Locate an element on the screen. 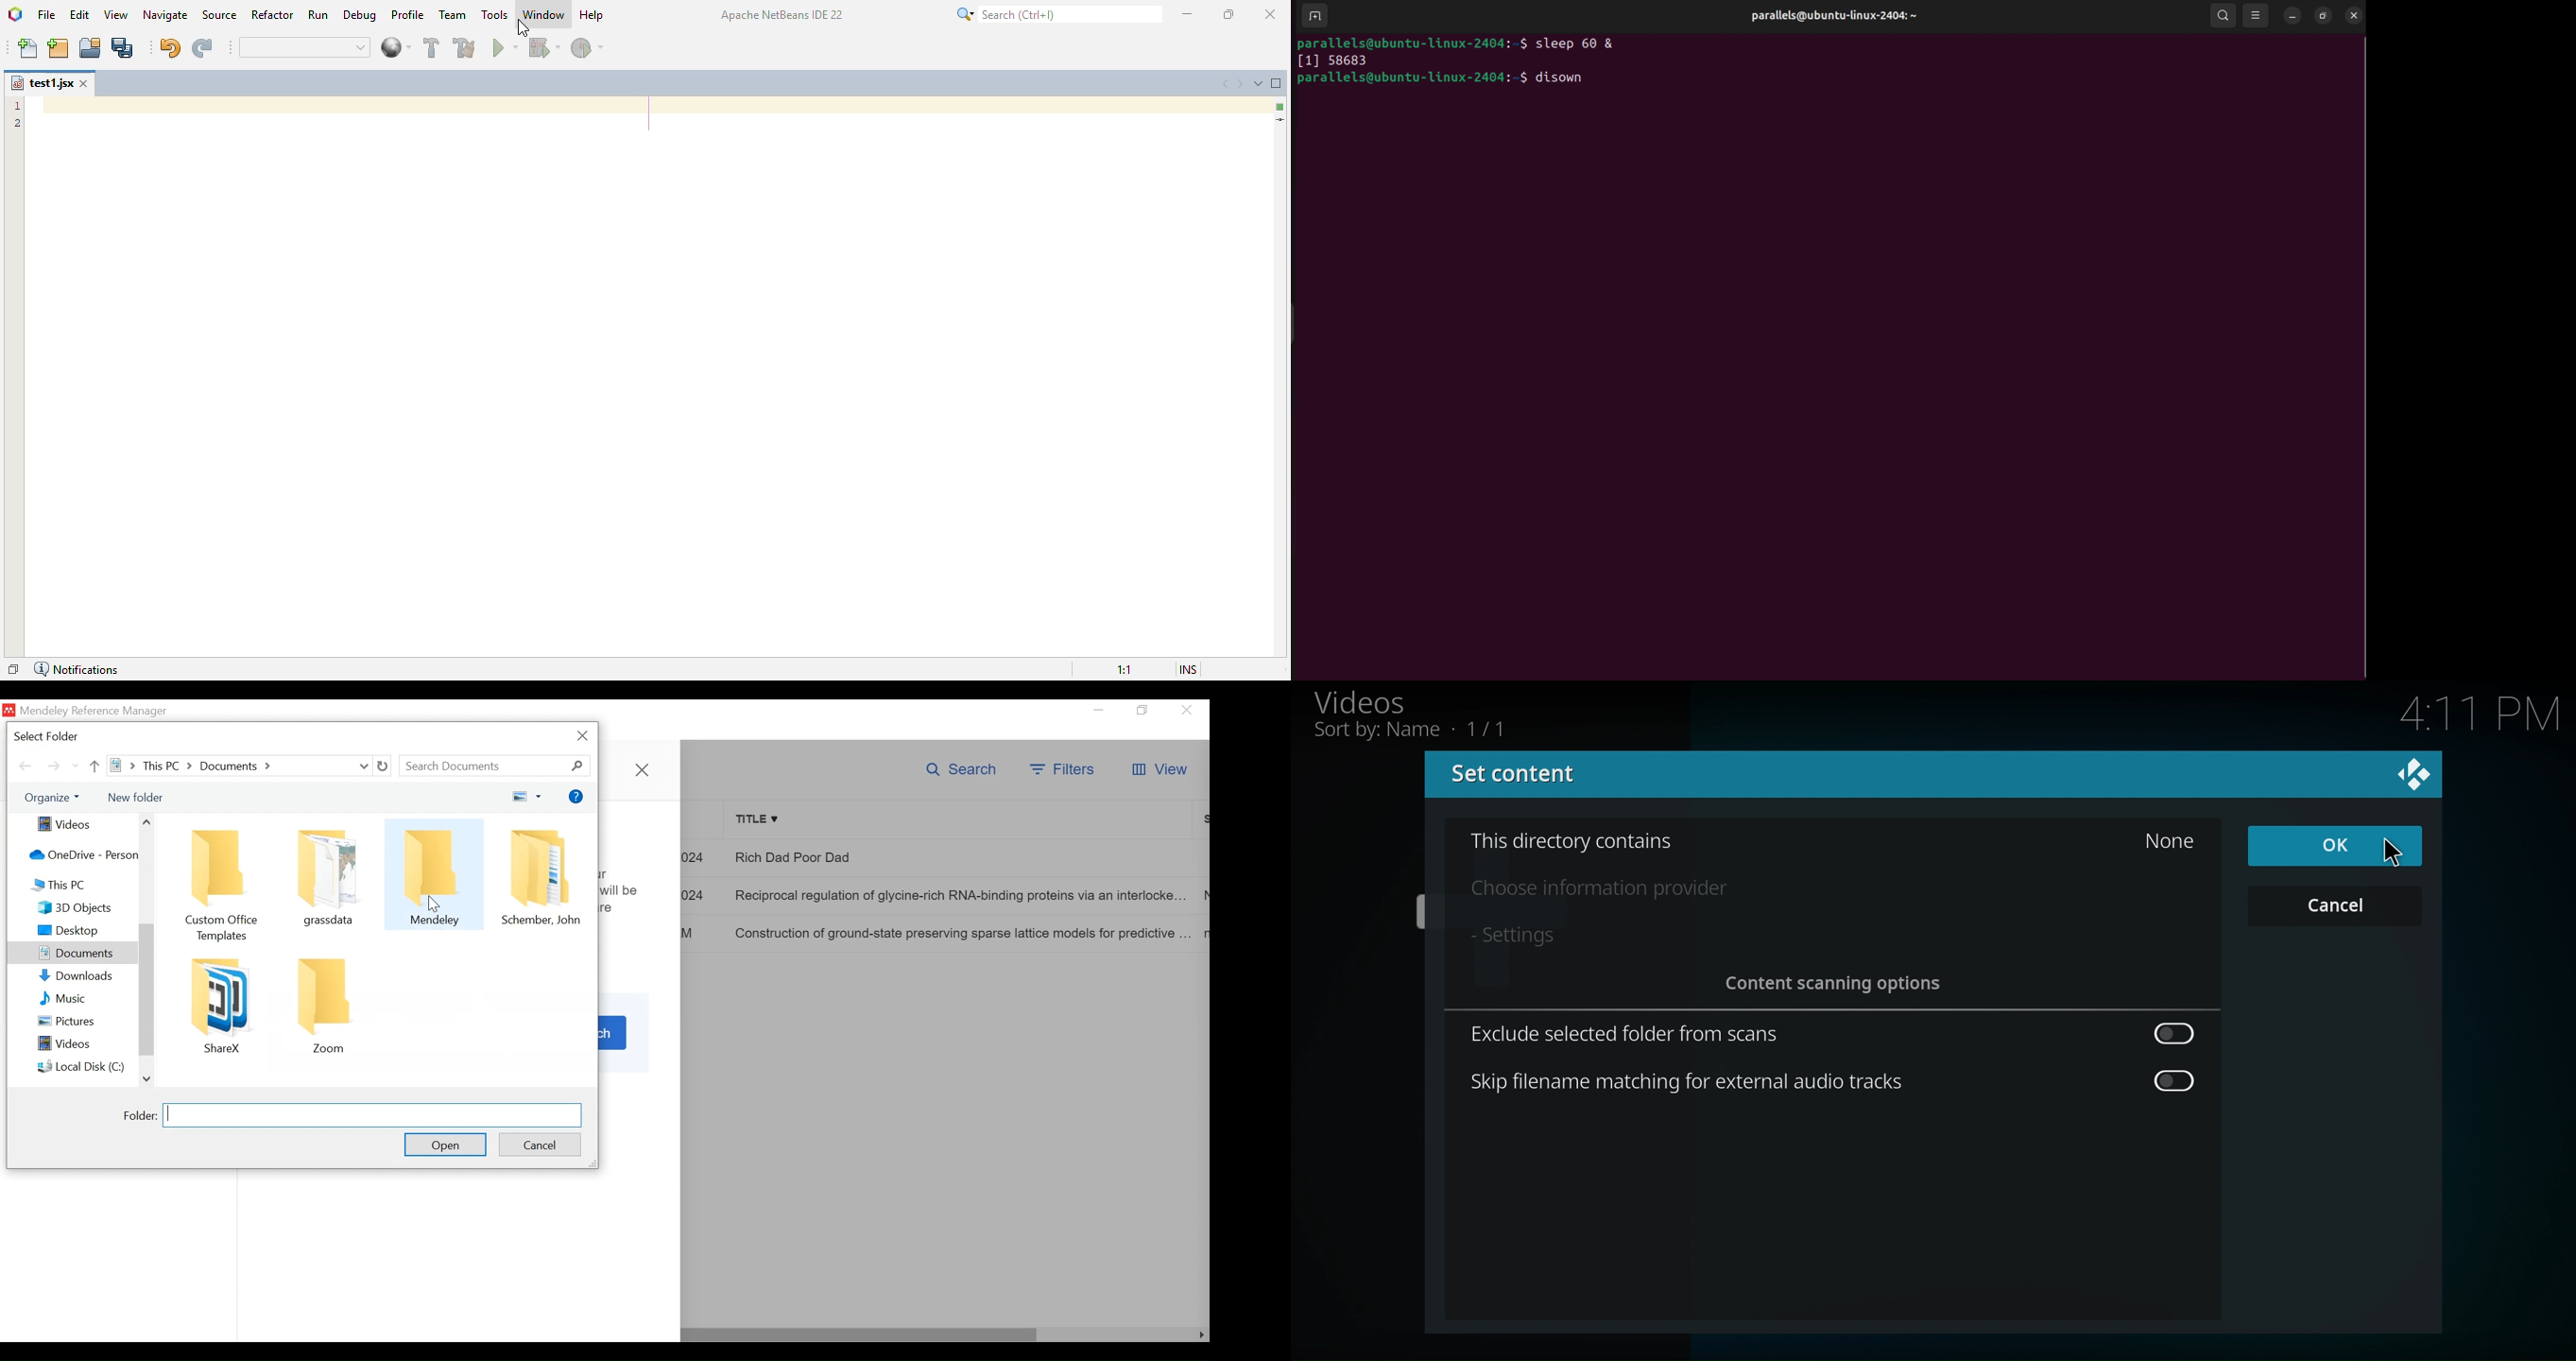  Title is located at coordinates (961, 820).